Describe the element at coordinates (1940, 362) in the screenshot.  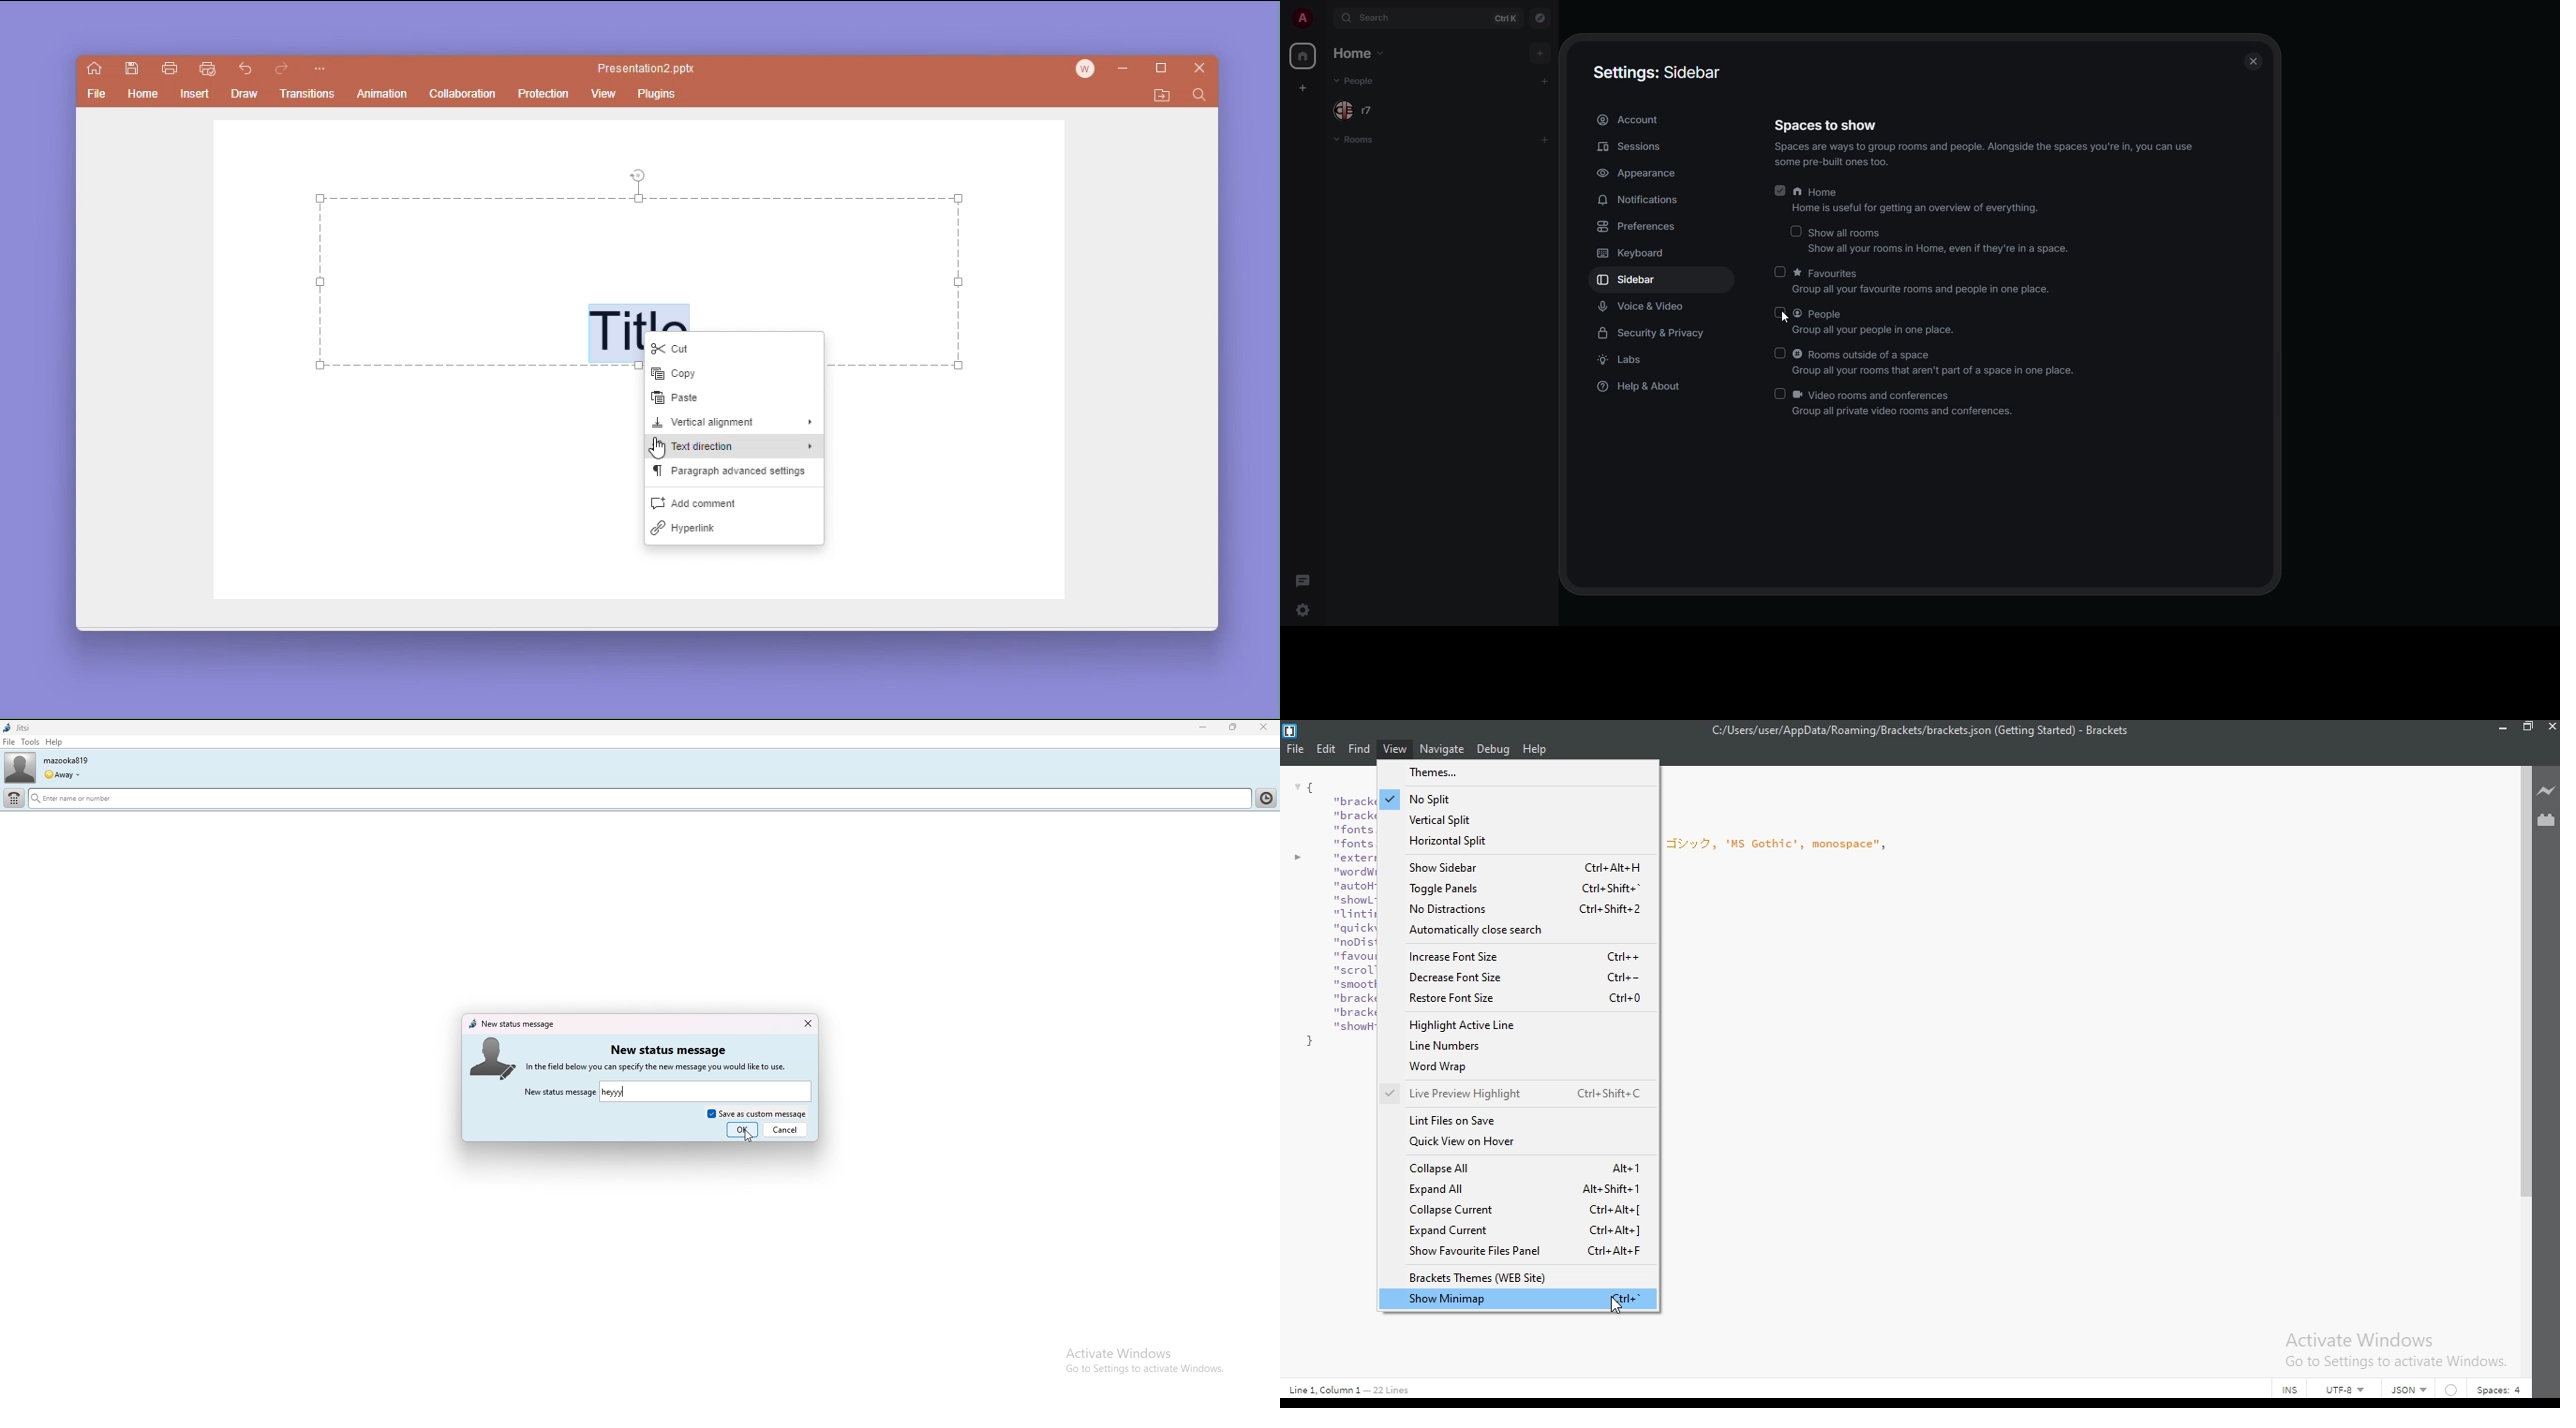
I see `rooms outside of a space` at that location.